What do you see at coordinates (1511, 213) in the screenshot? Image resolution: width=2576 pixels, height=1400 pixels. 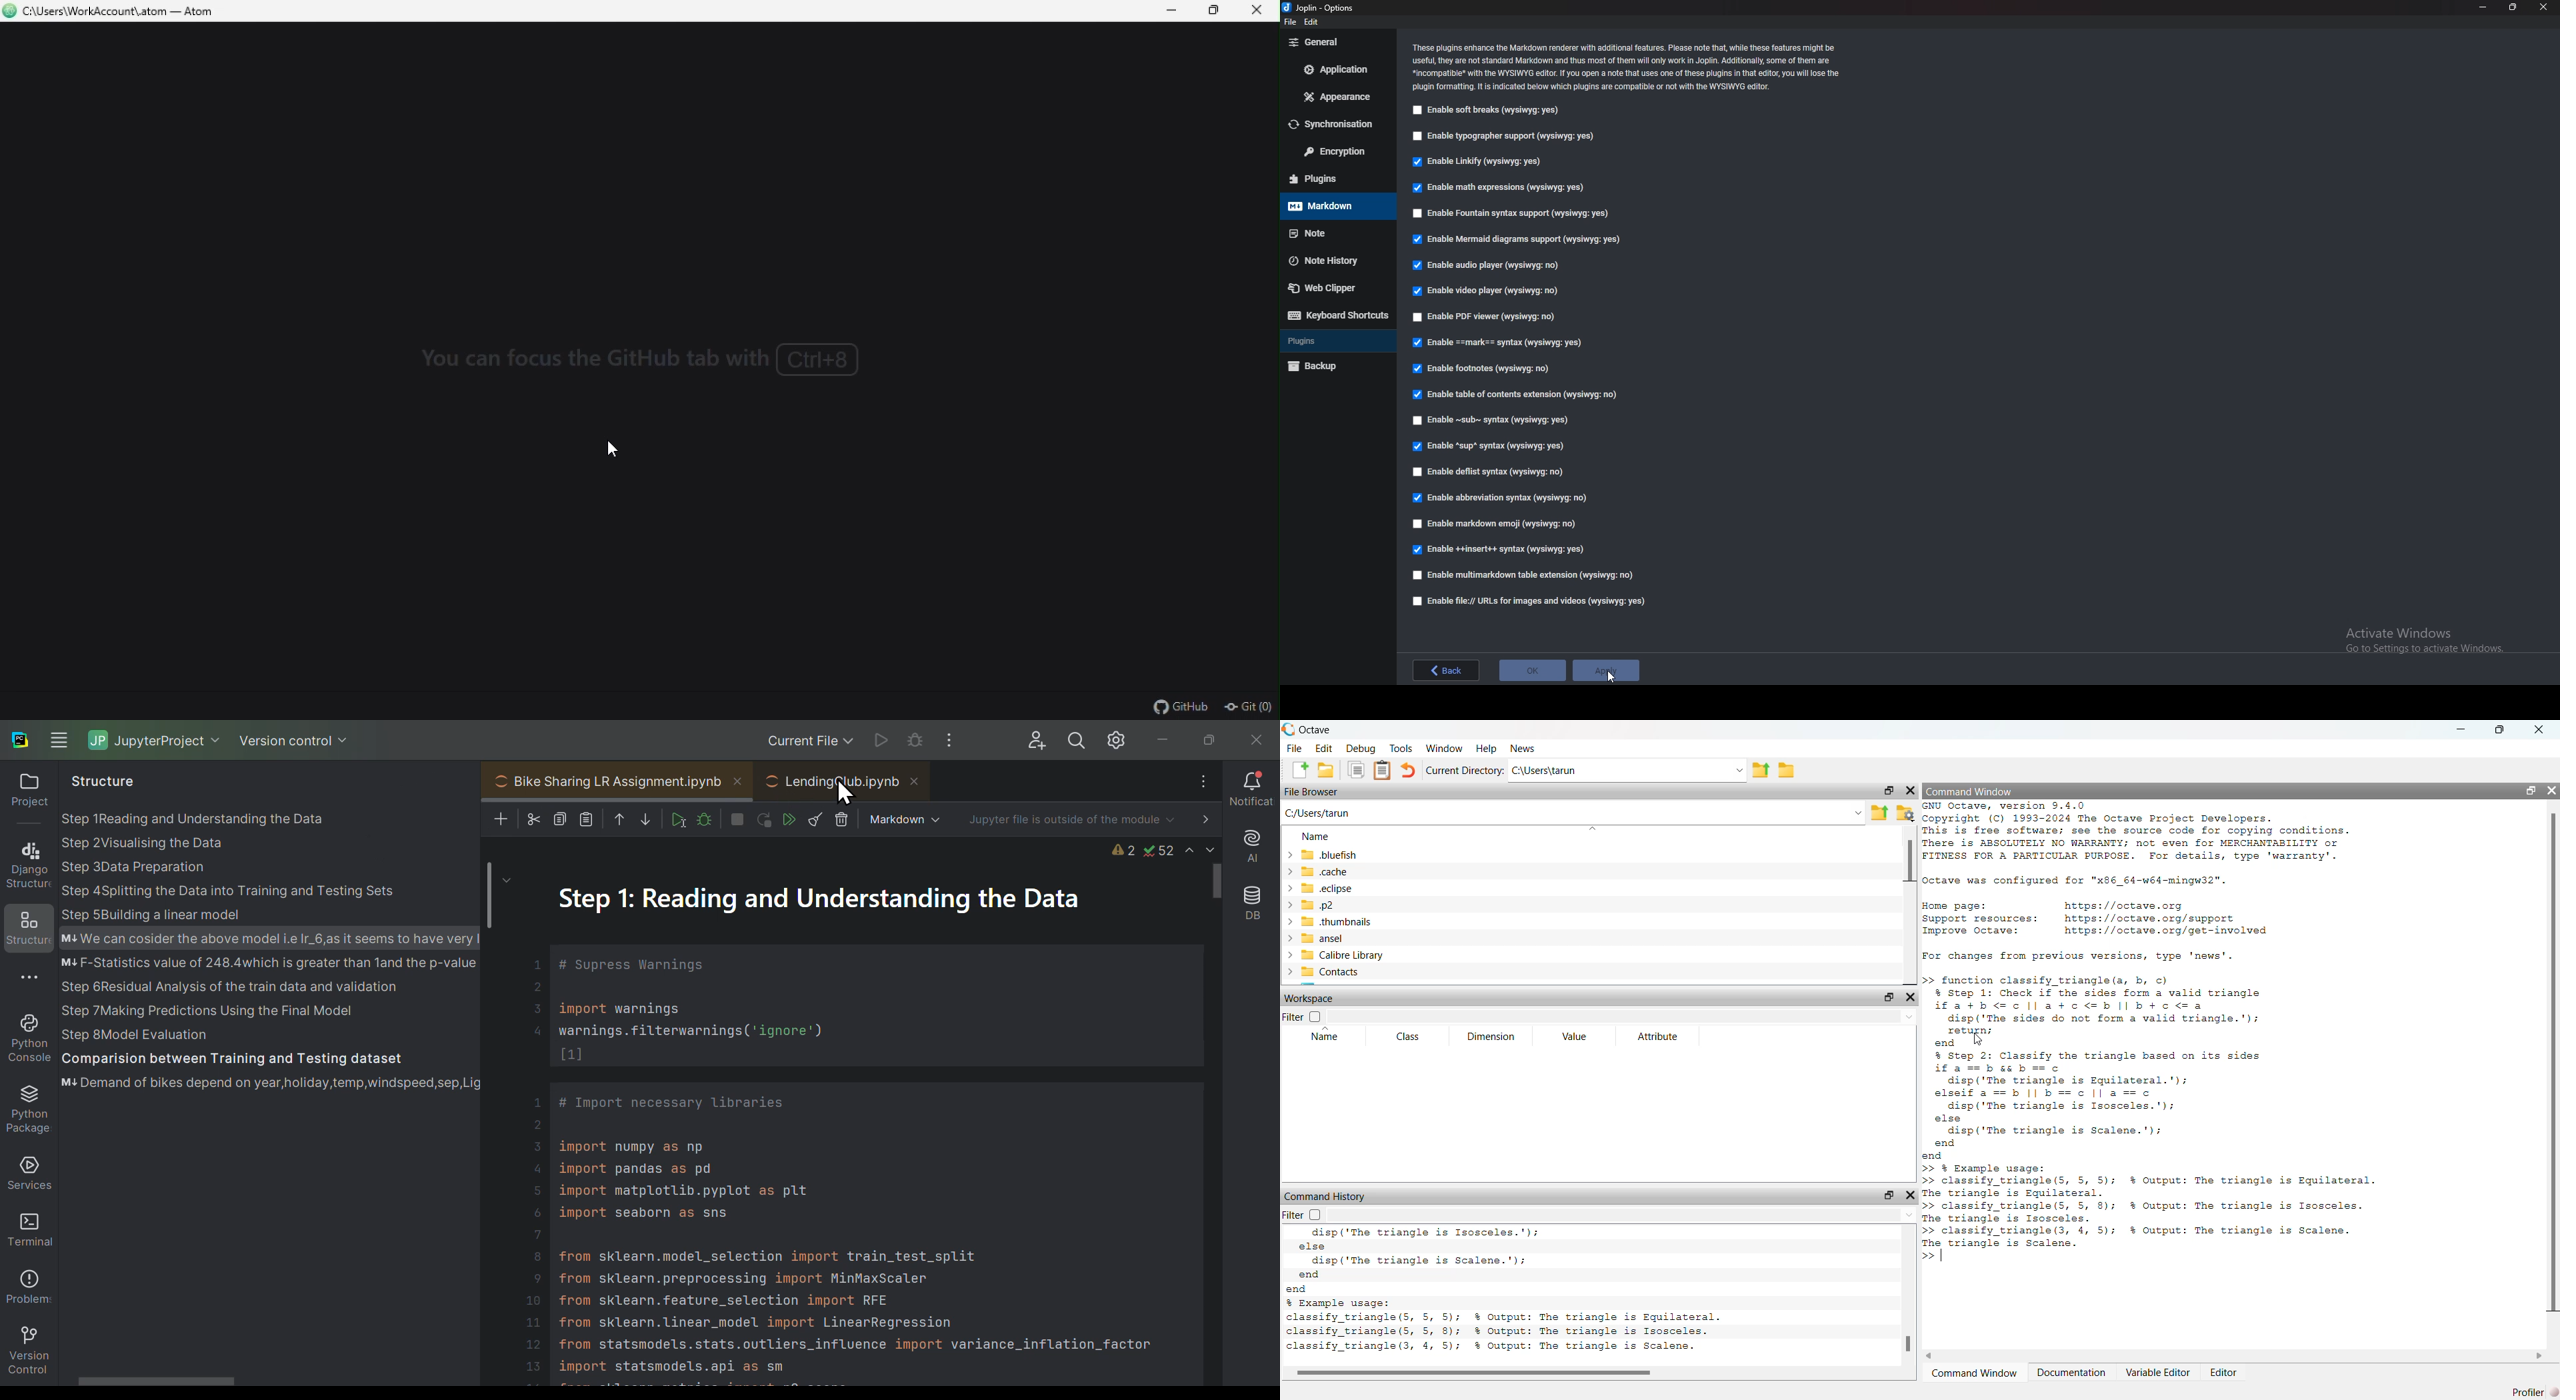 I see `Enable fountain syntax support` at bounding box center [1511, 213].